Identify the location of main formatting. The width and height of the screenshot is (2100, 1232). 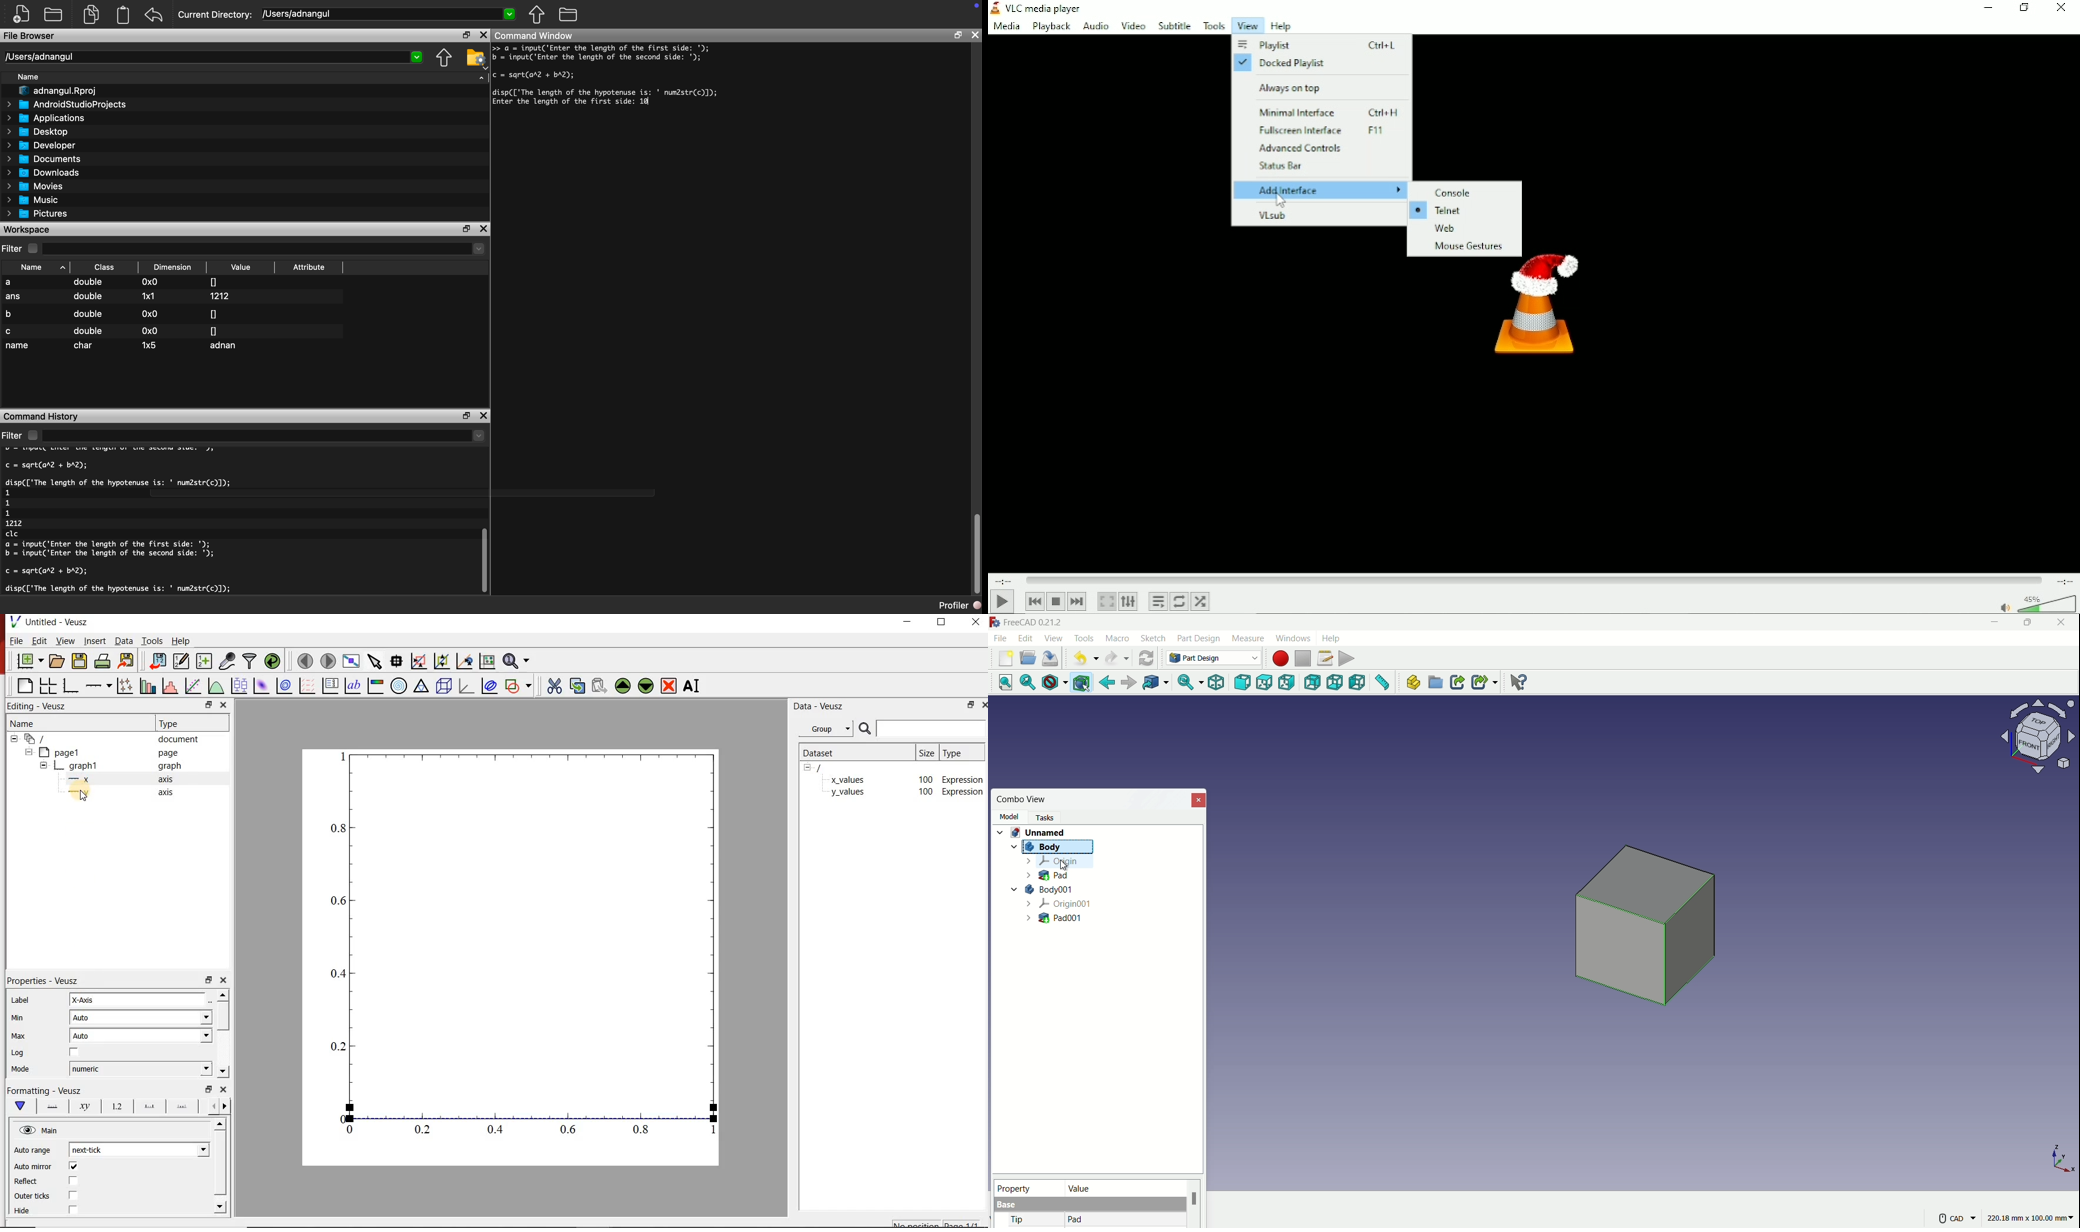
(21, 1106).